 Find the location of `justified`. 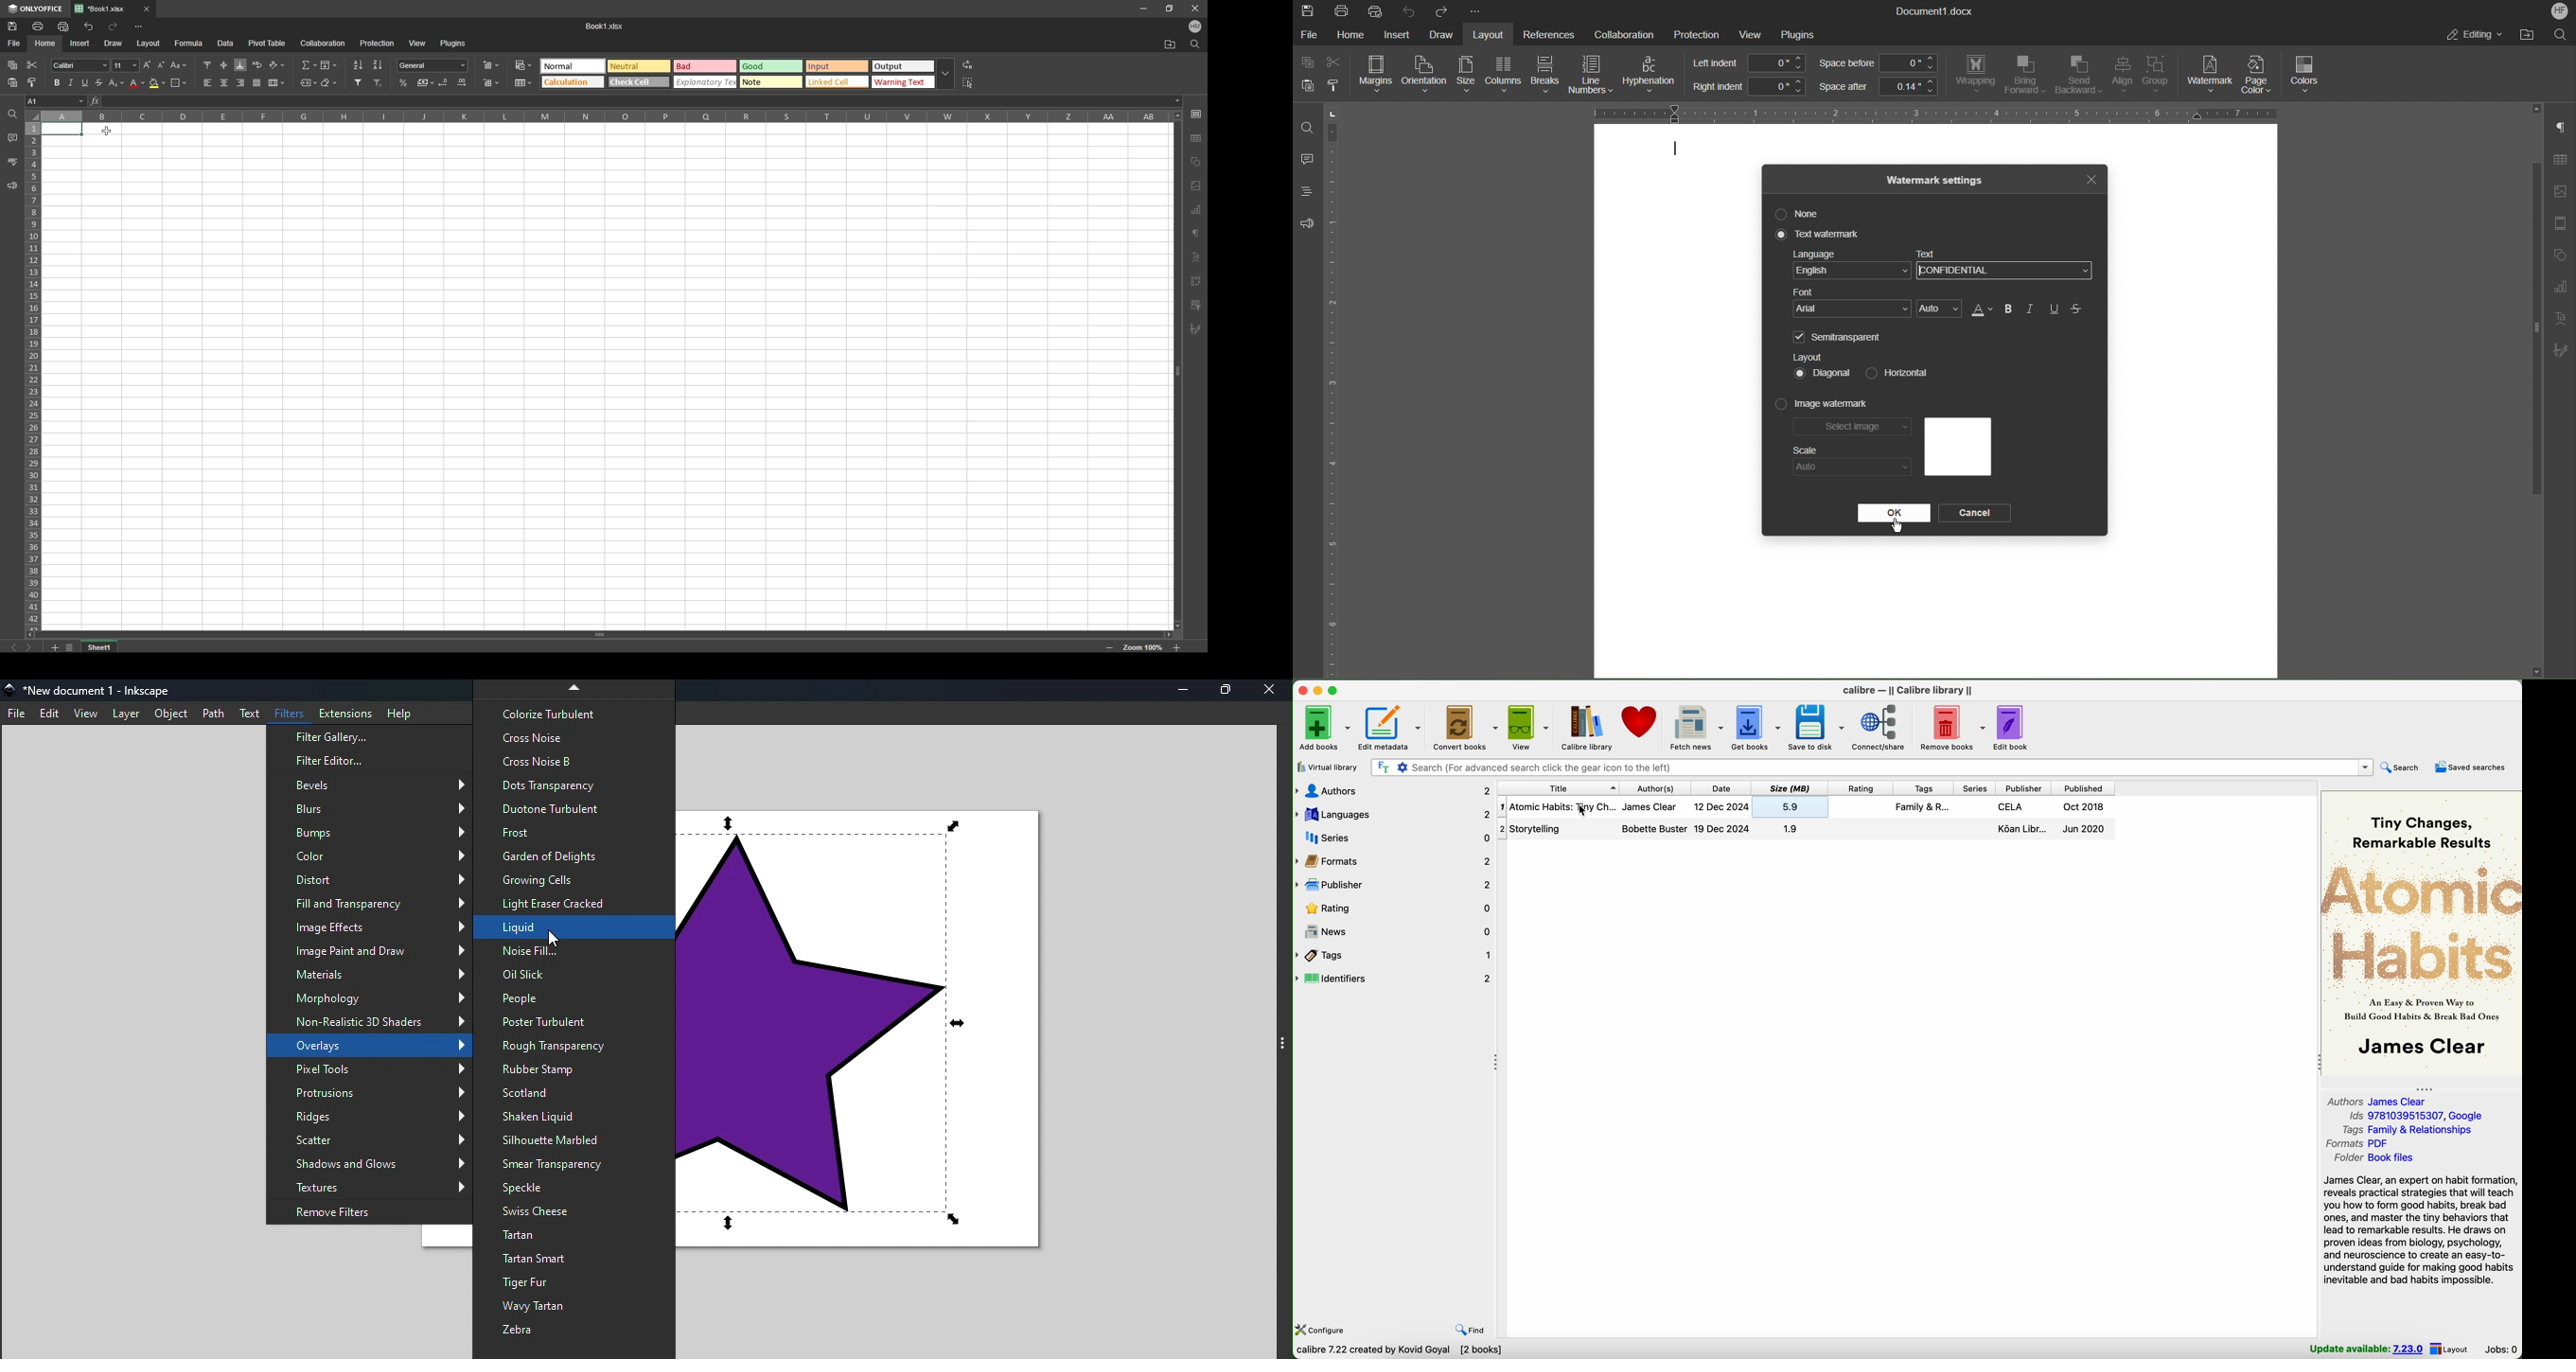

justified is located at coordinates (257, 84).